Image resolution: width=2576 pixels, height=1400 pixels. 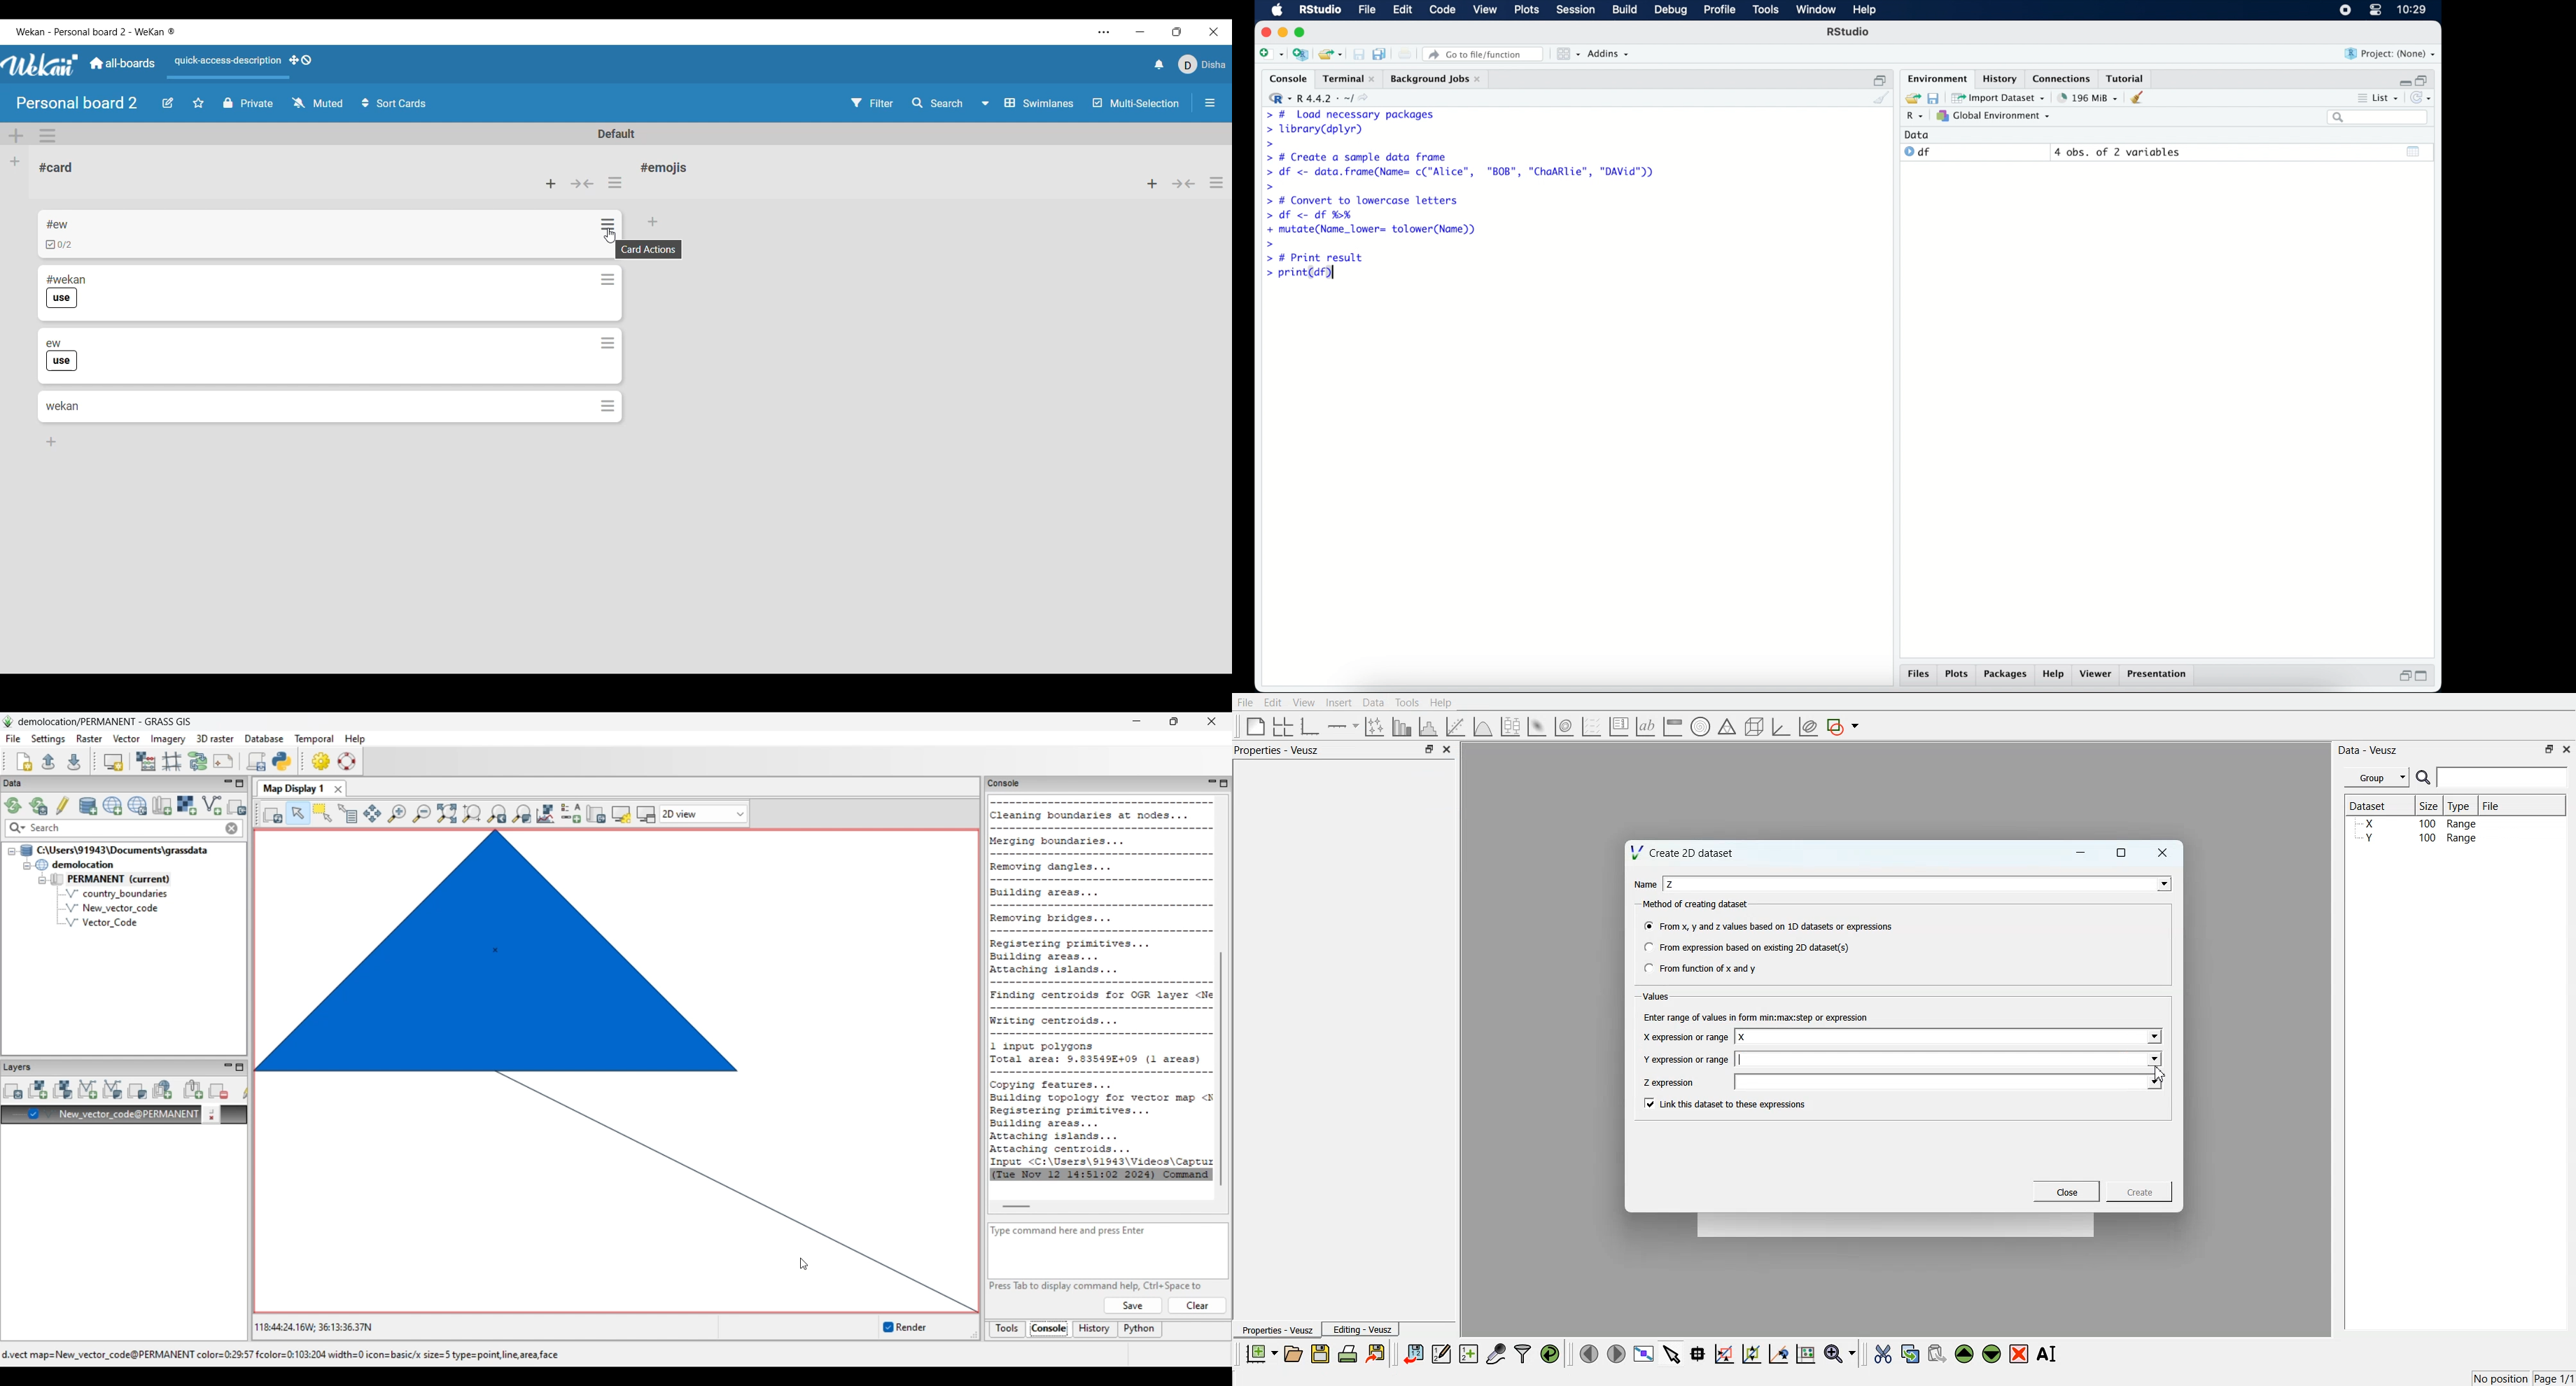 What do you see at coordinates (2549, 749) in the screenshot?
I see `Maximize` at bounding box center [2549, 749].